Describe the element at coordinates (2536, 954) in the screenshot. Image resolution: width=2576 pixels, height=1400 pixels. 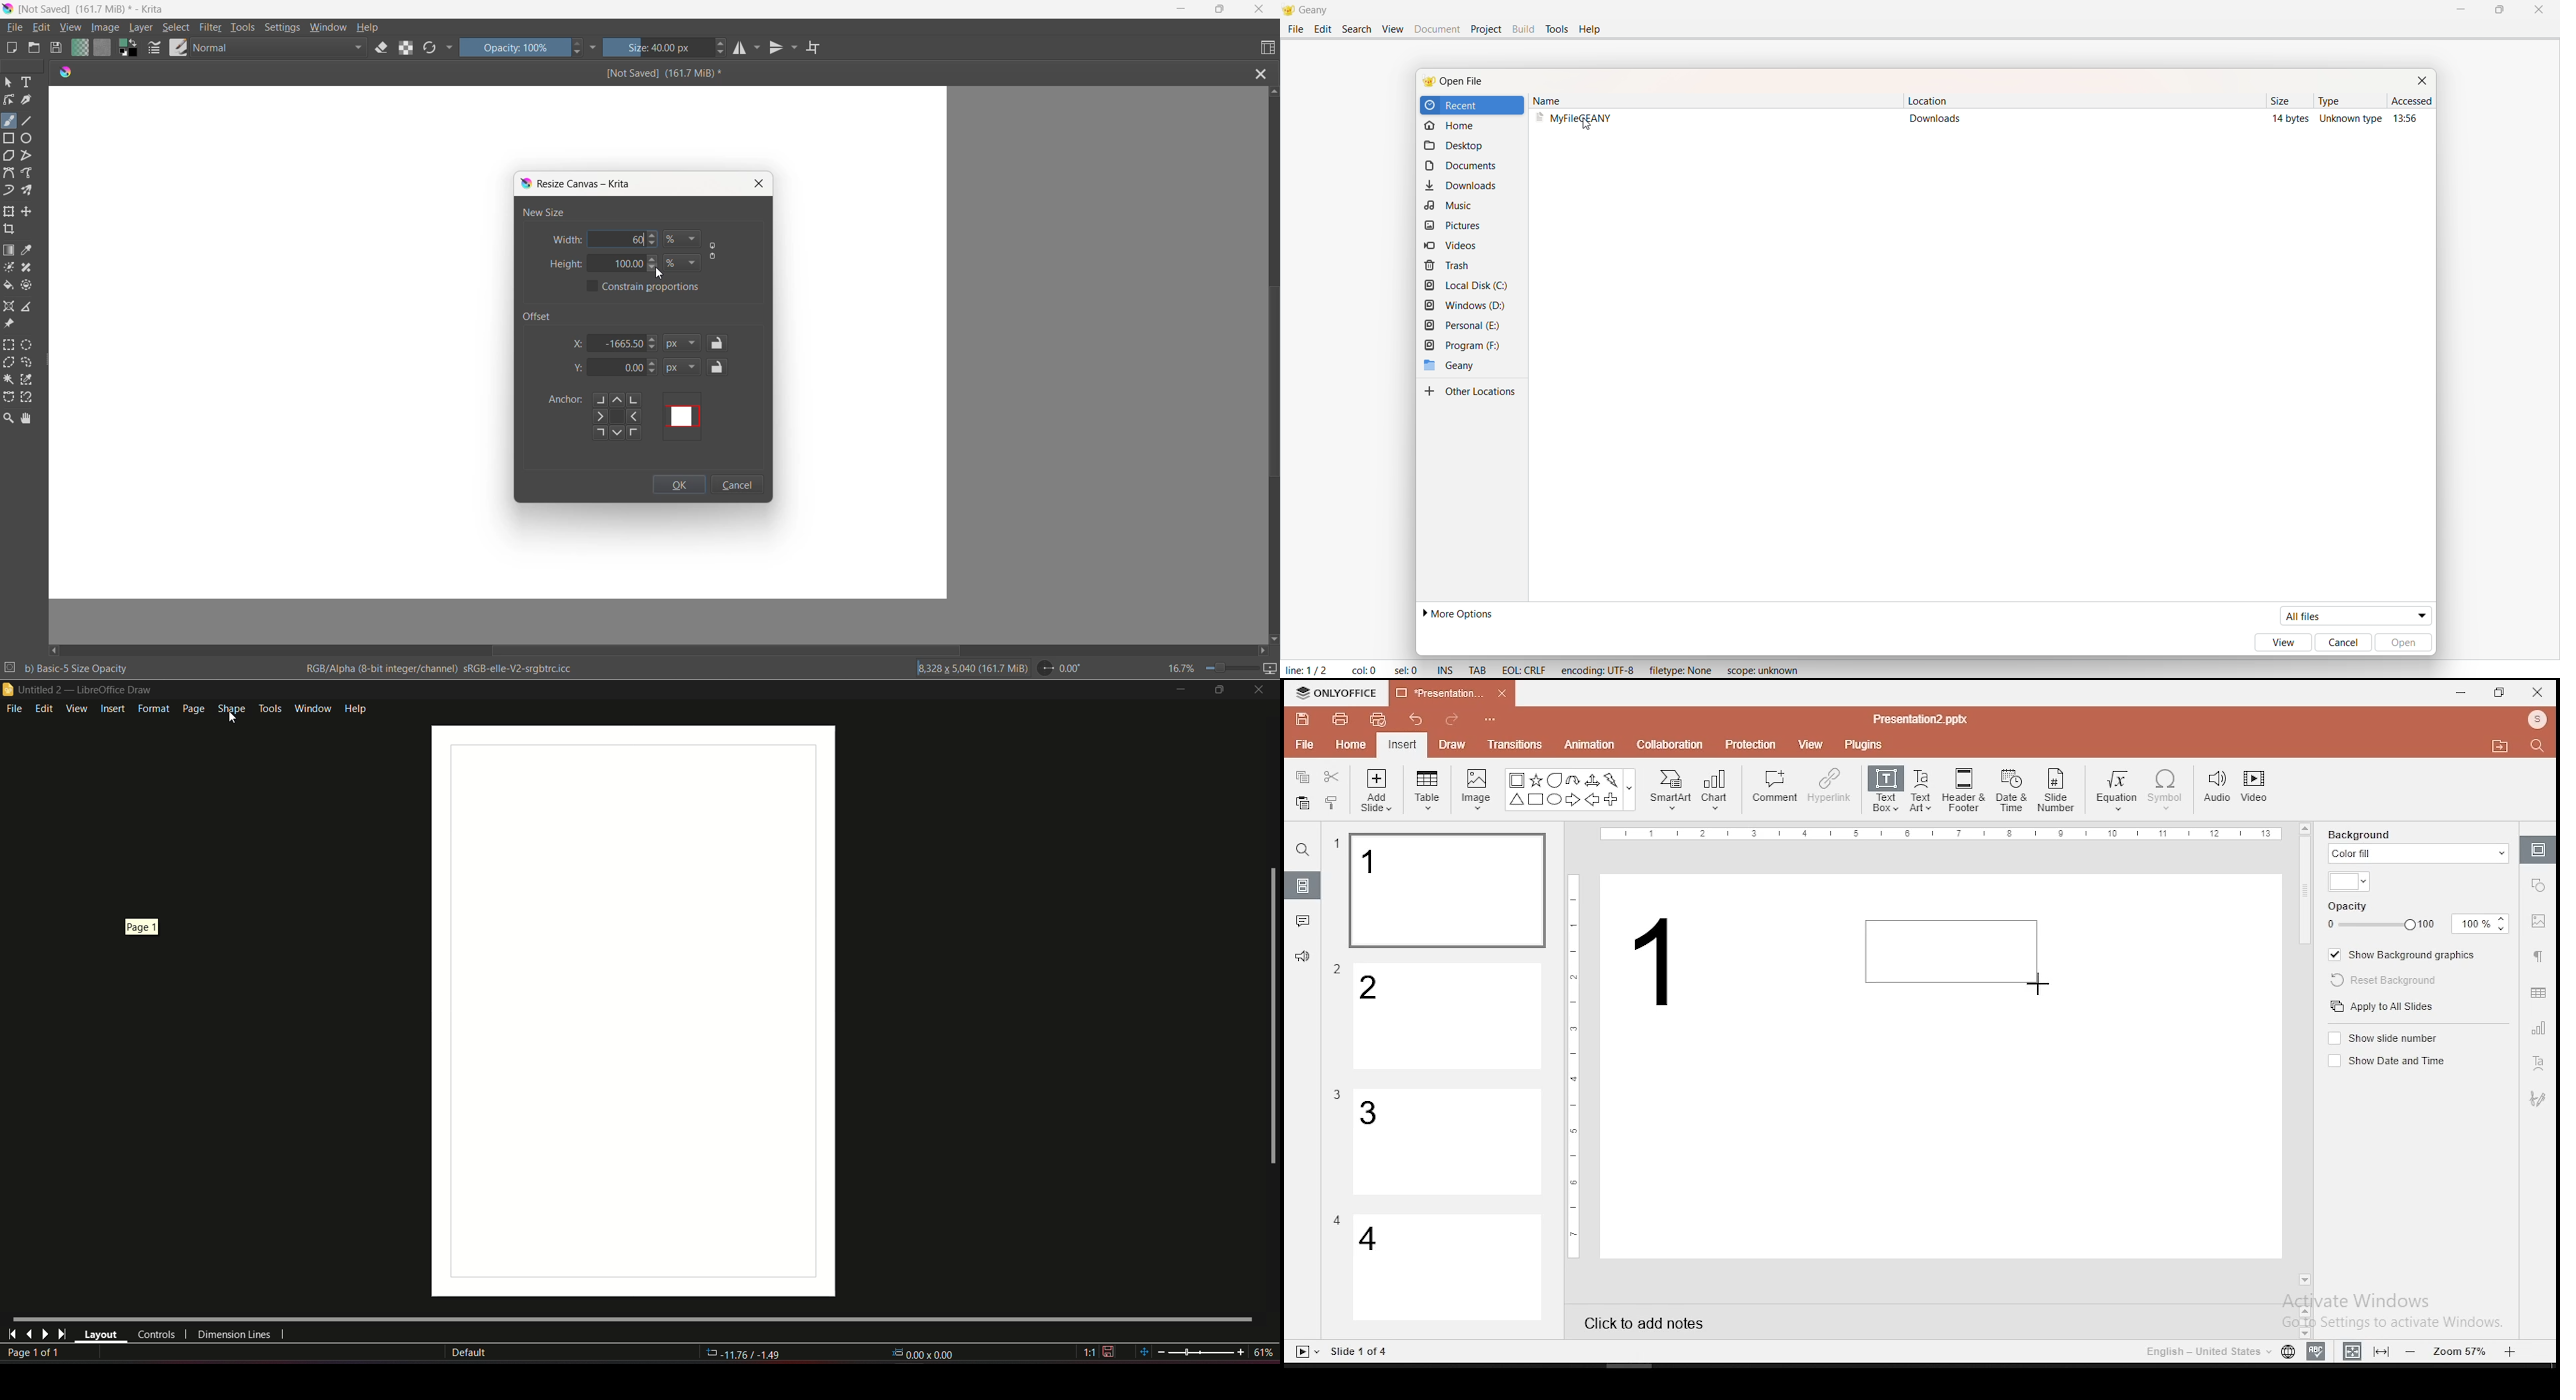
I see `paragraph settings` at that location.